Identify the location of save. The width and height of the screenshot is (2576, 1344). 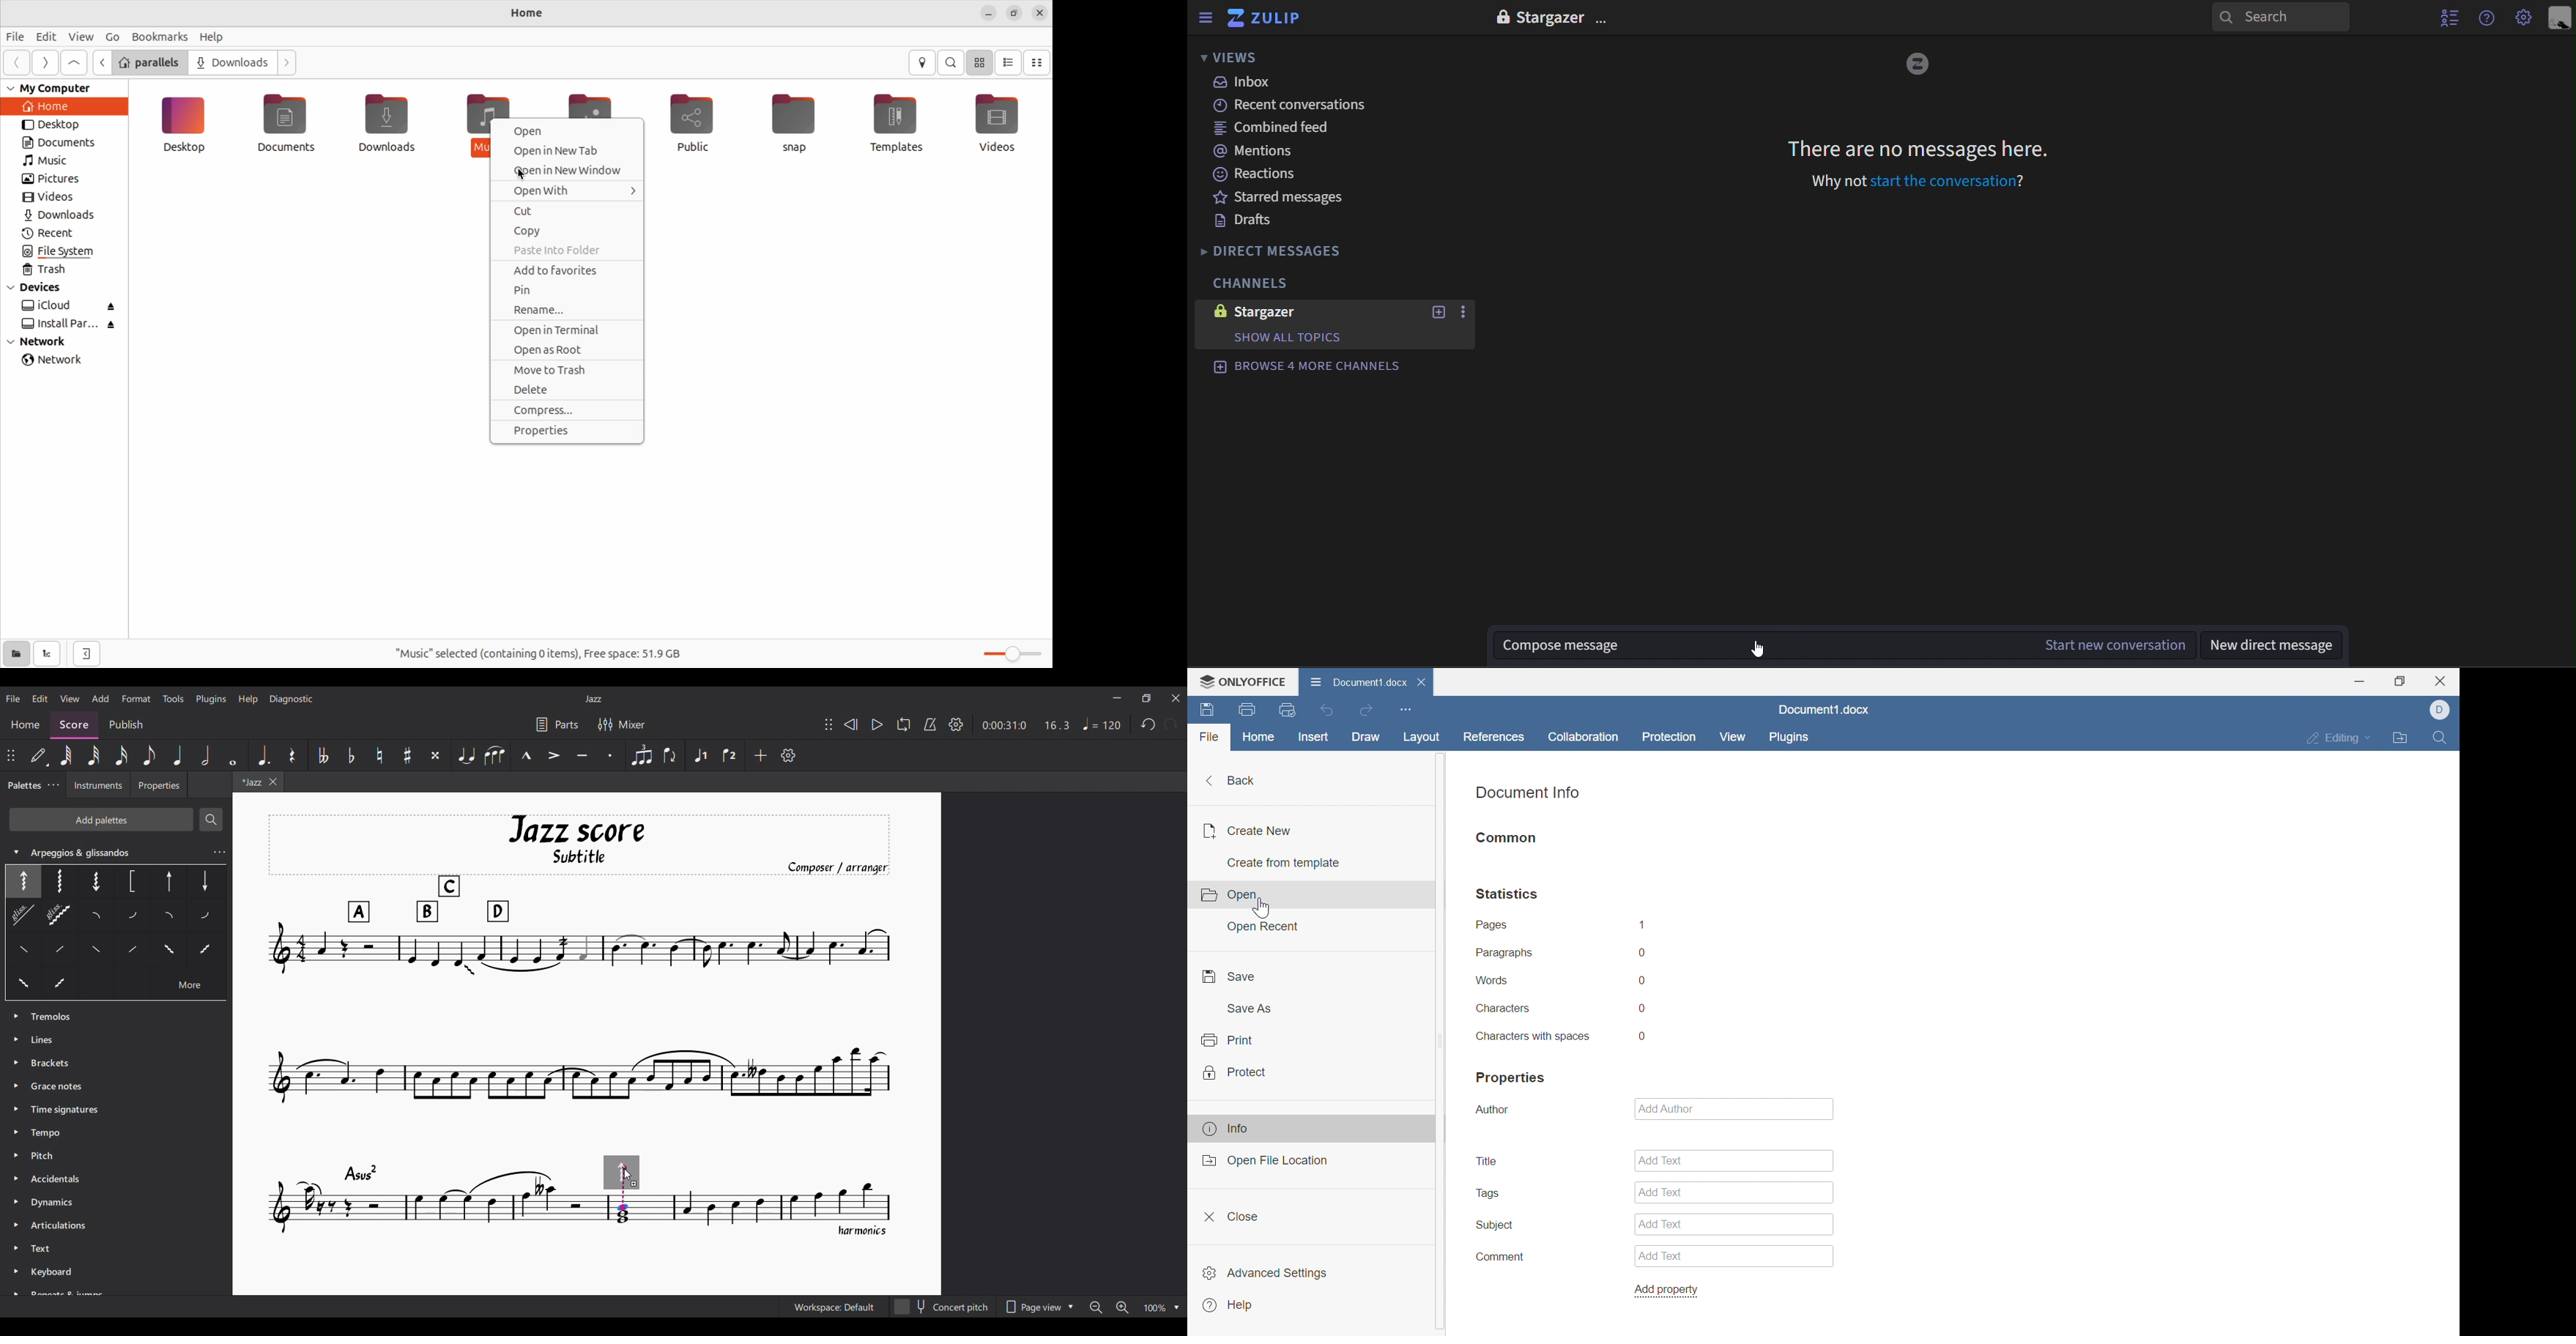
(1234, 977).